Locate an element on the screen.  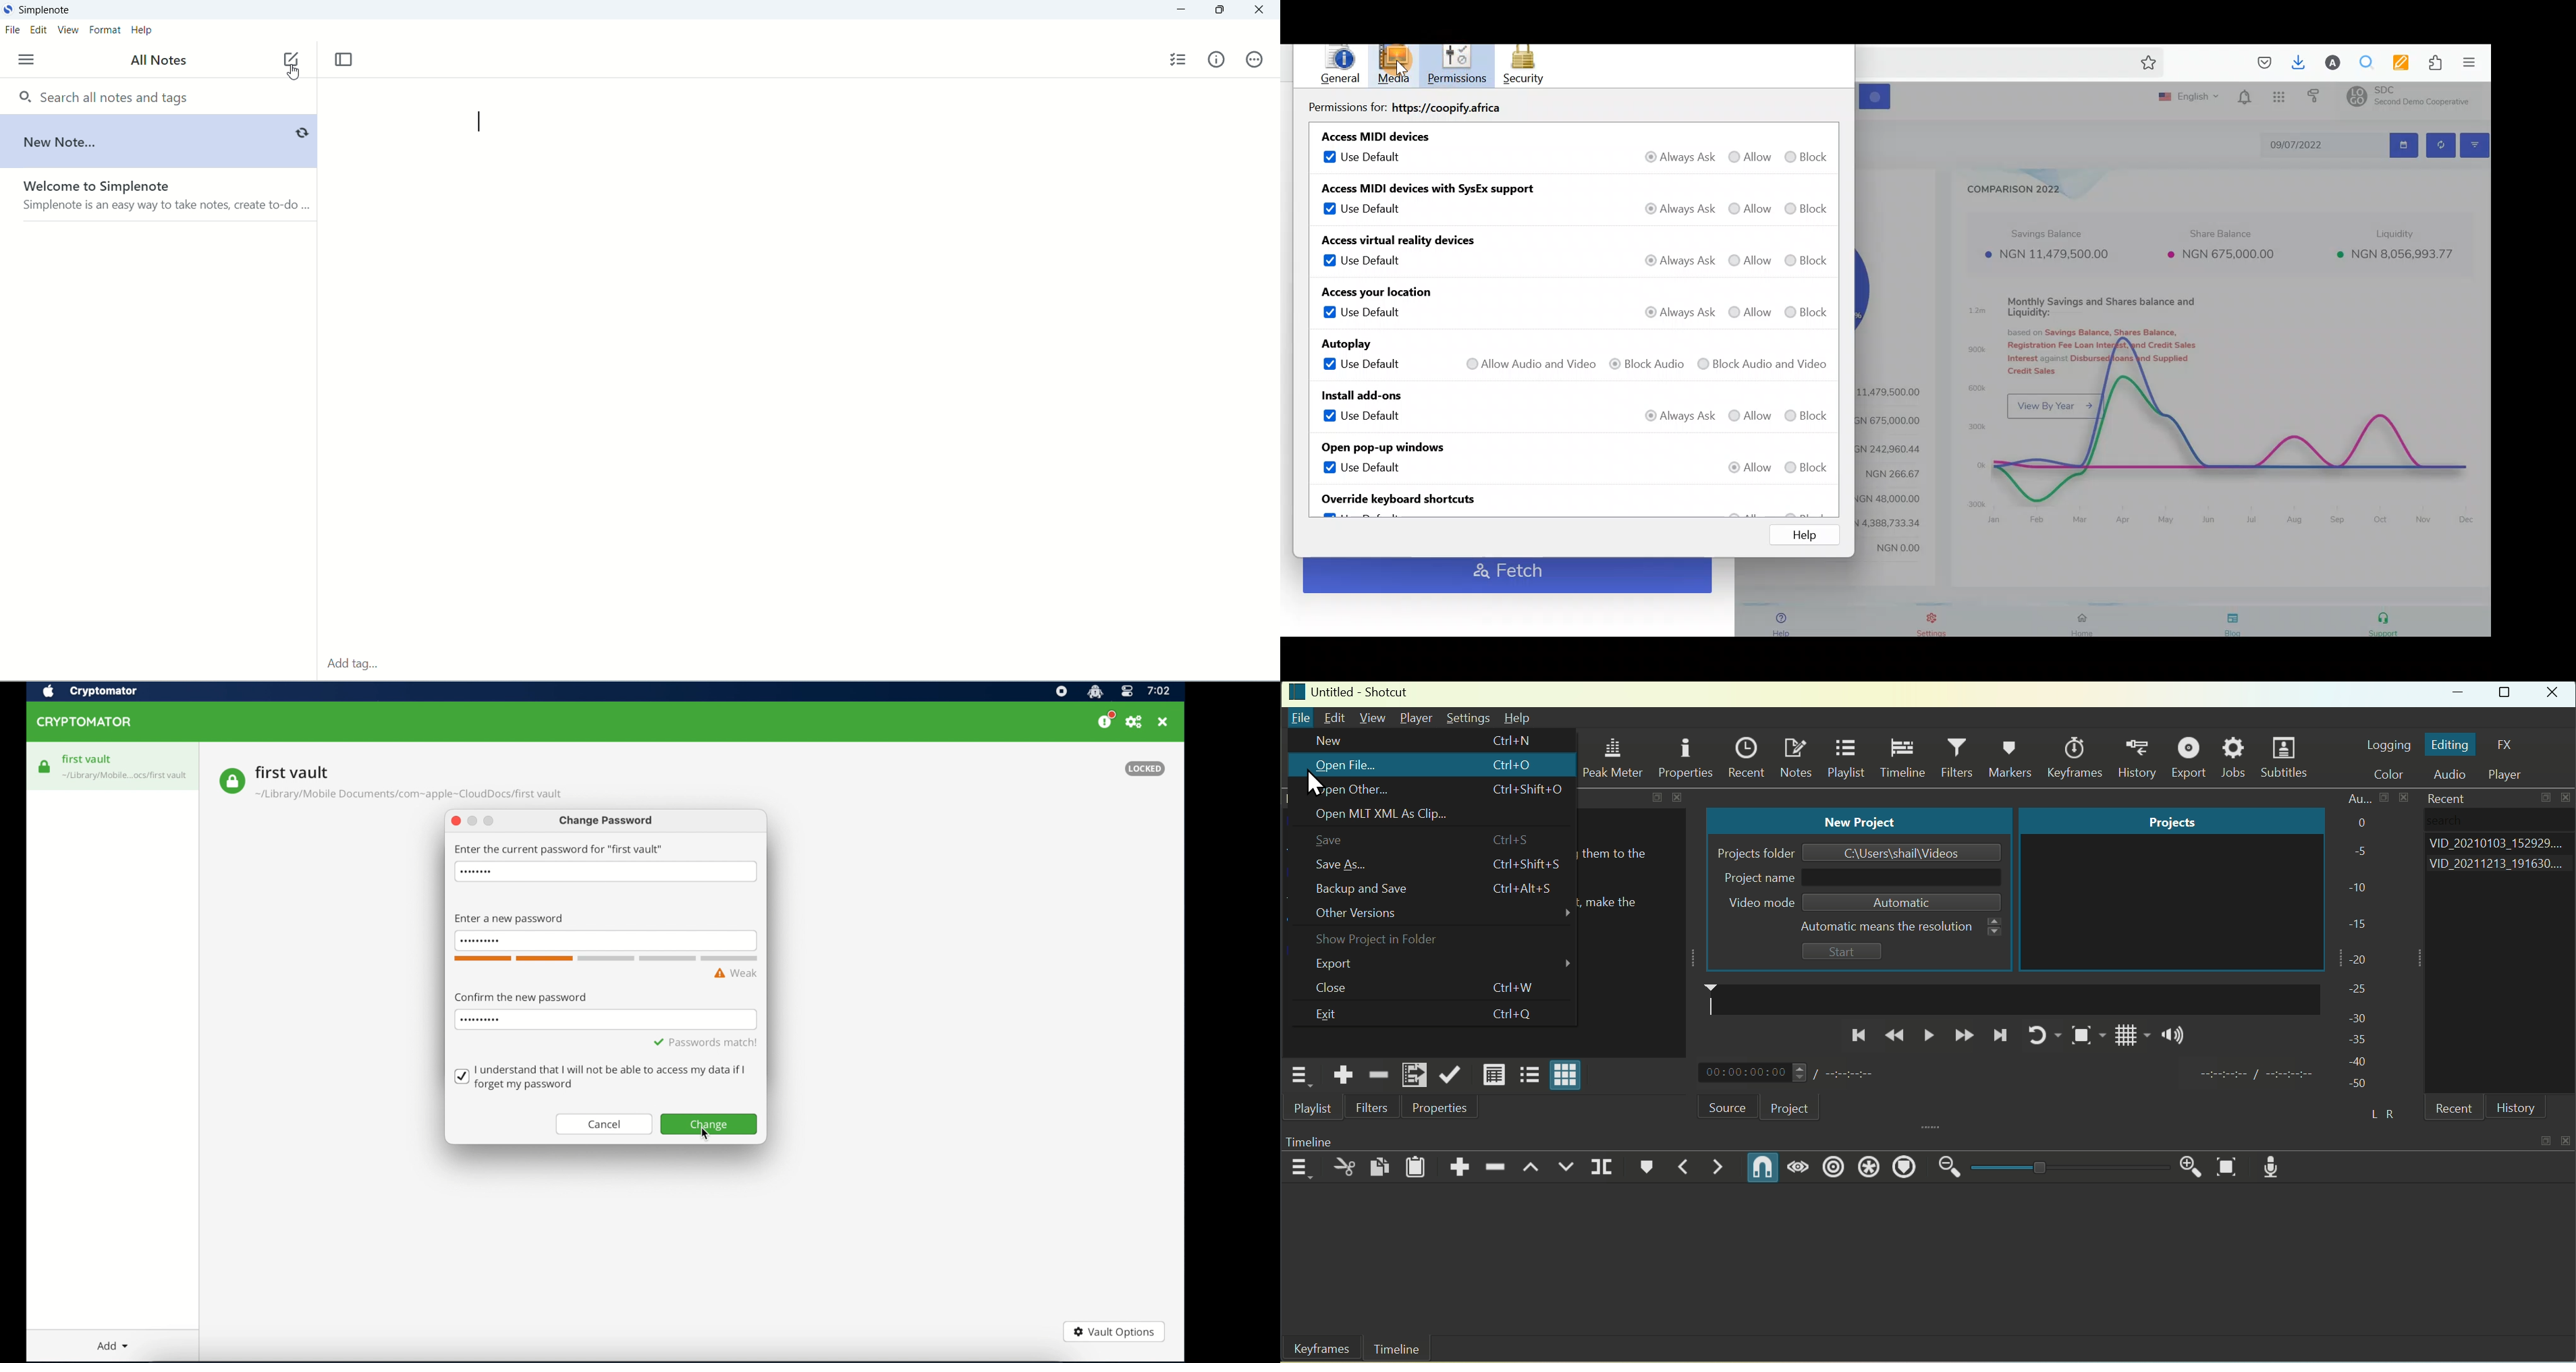
vault icon is located at coordinates (232, 781).